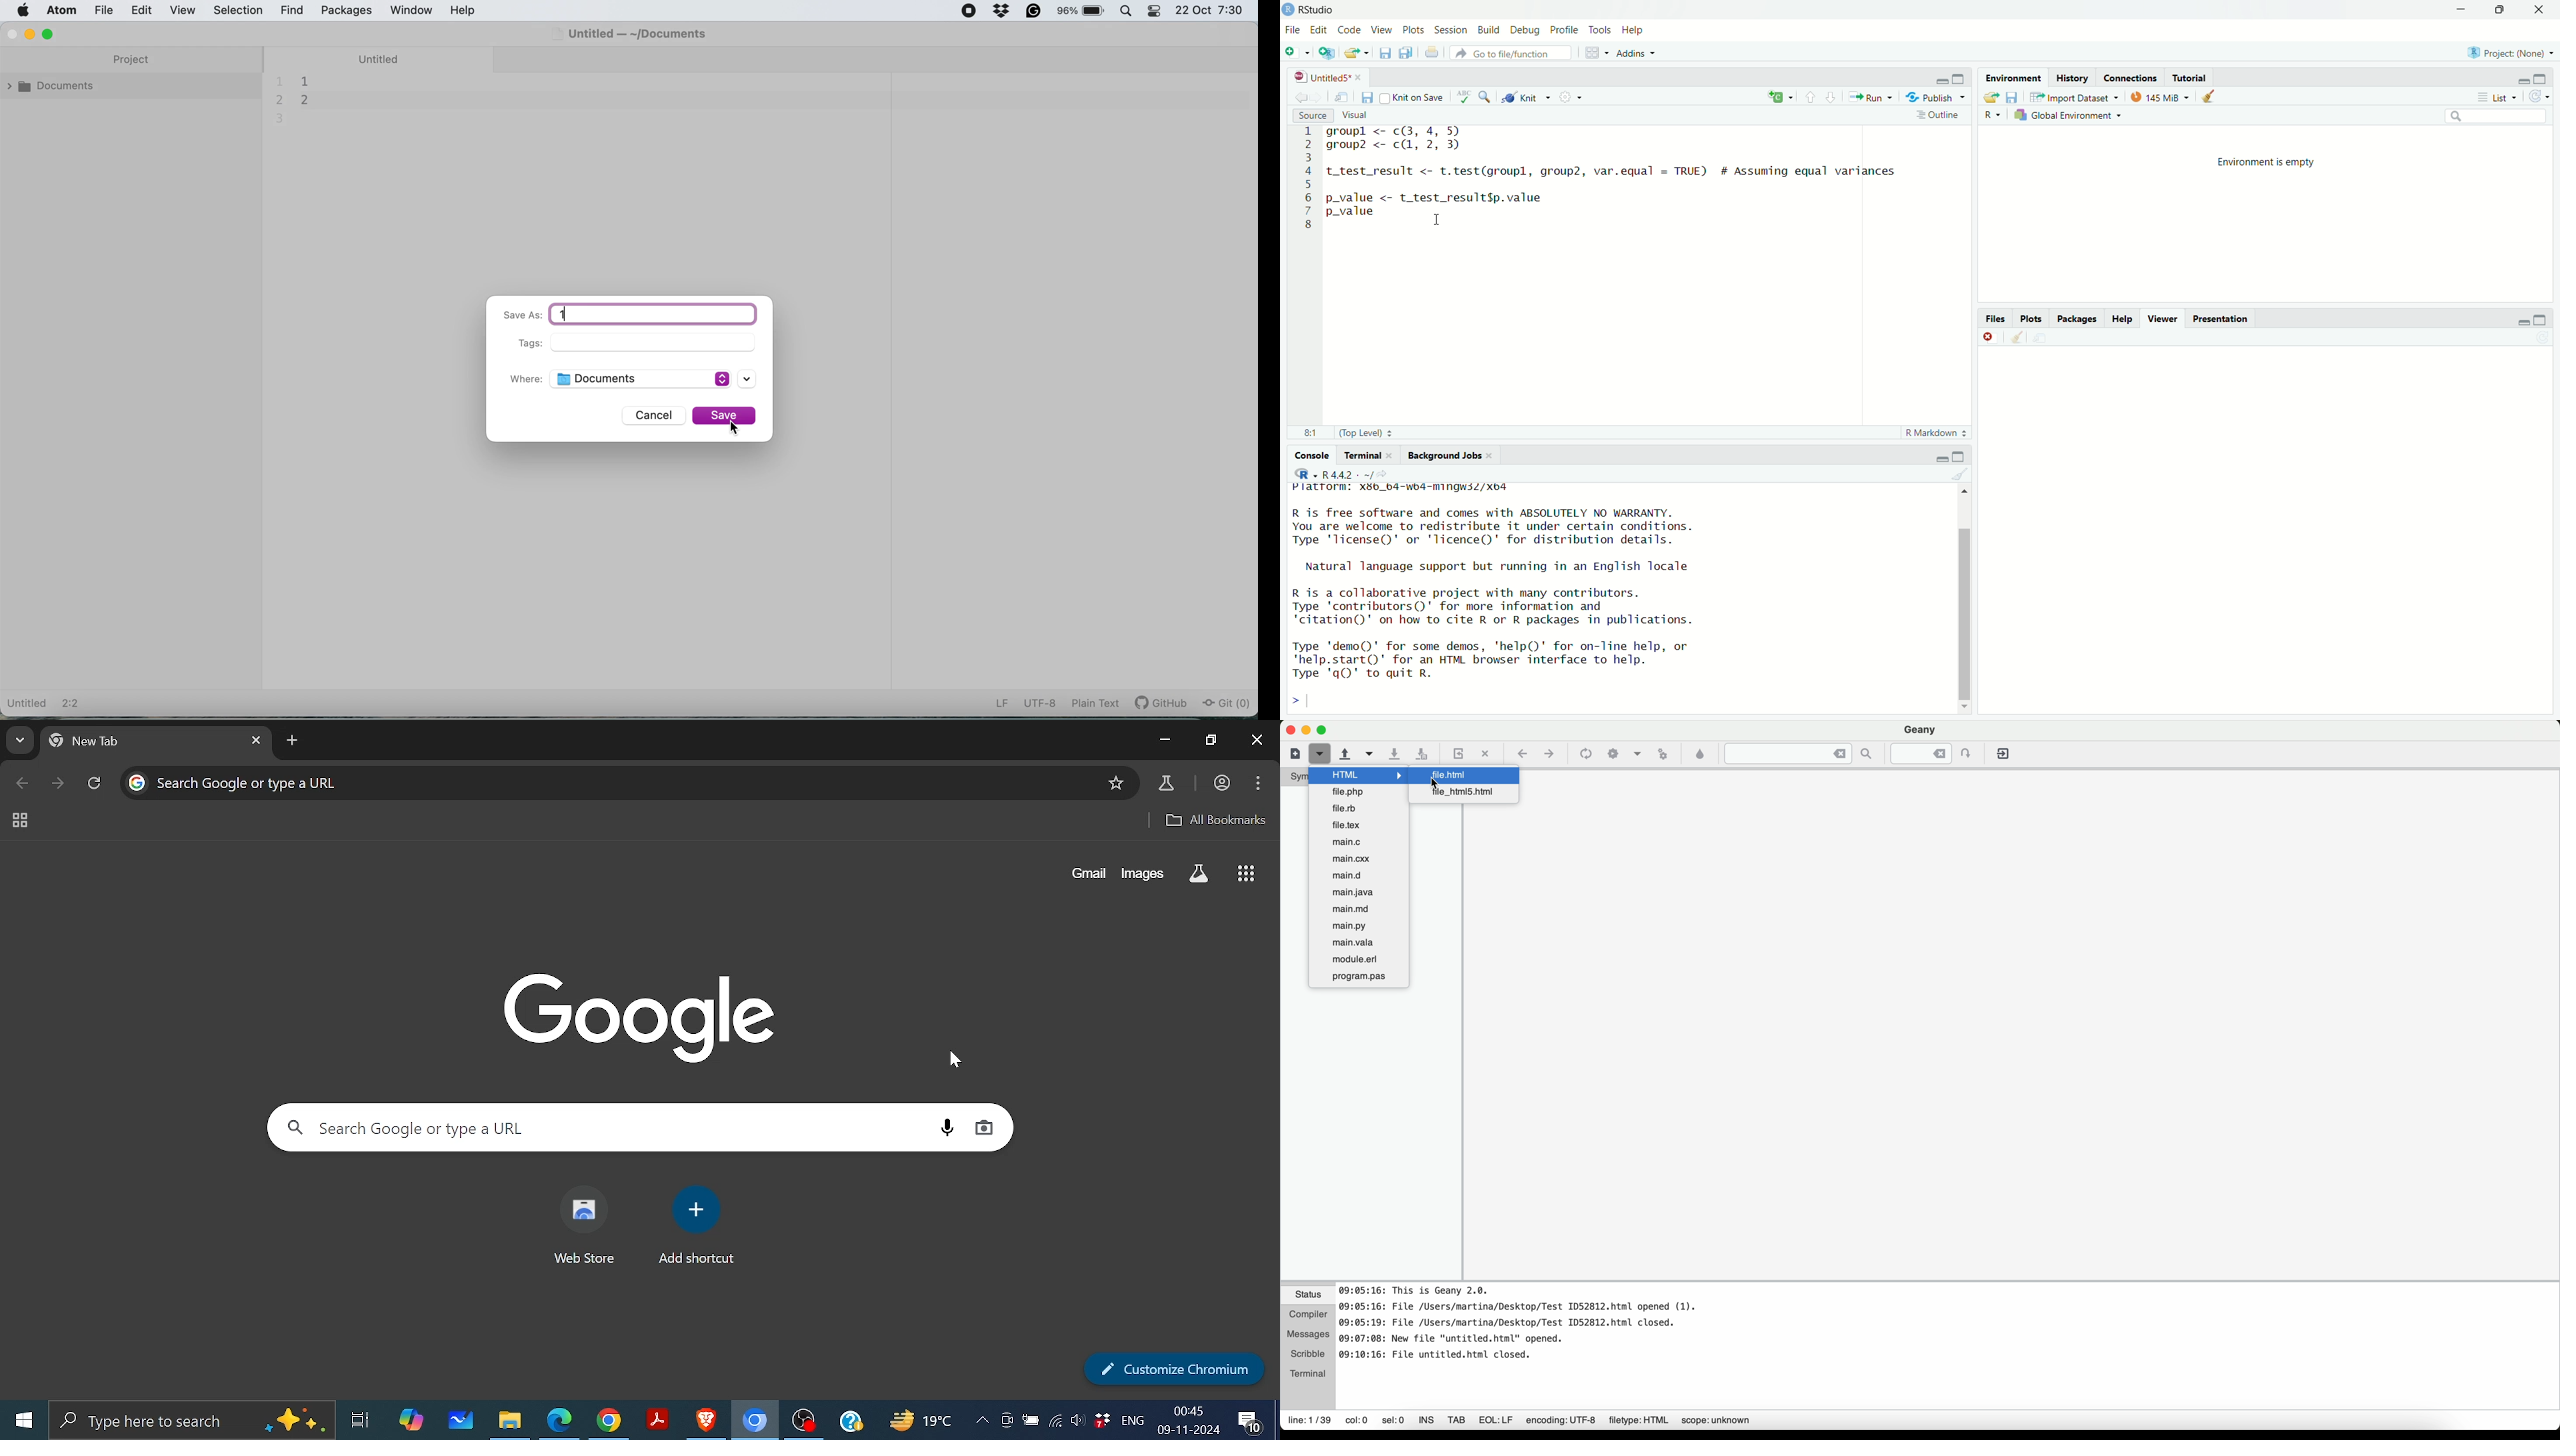  I want to click on close the current file, so click(1483, 754).